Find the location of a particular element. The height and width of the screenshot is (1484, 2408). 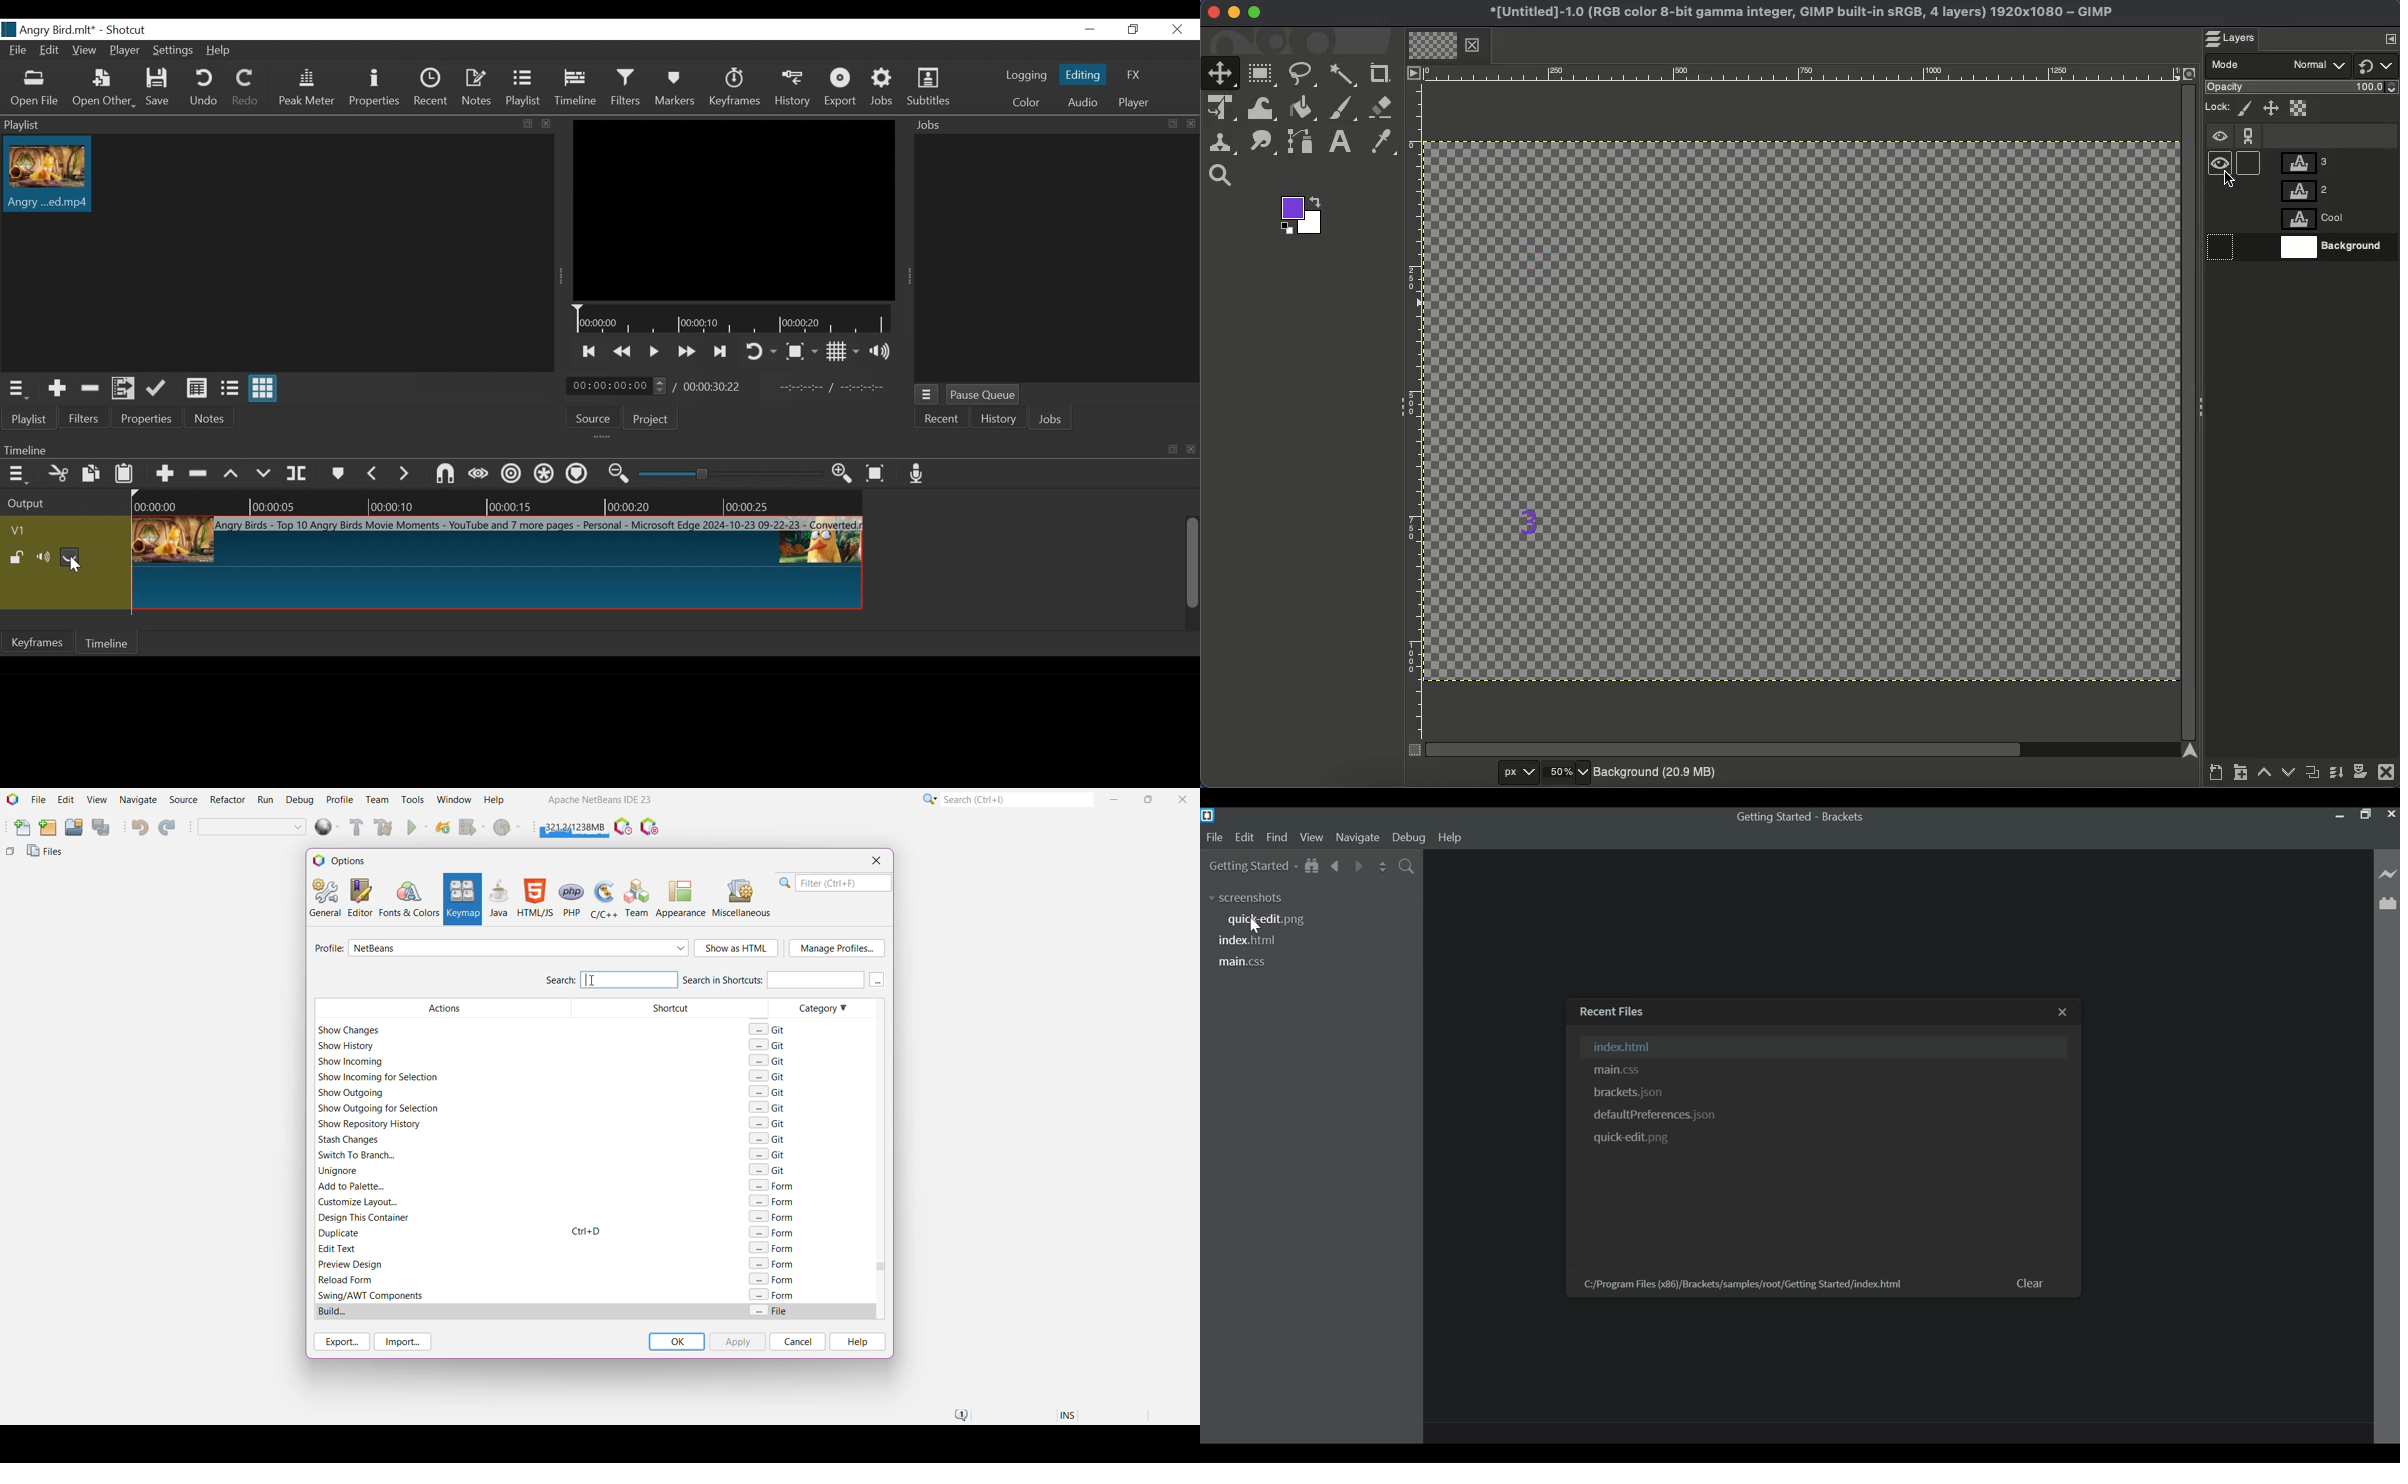

Tab is located at coordinates (1443, 46).